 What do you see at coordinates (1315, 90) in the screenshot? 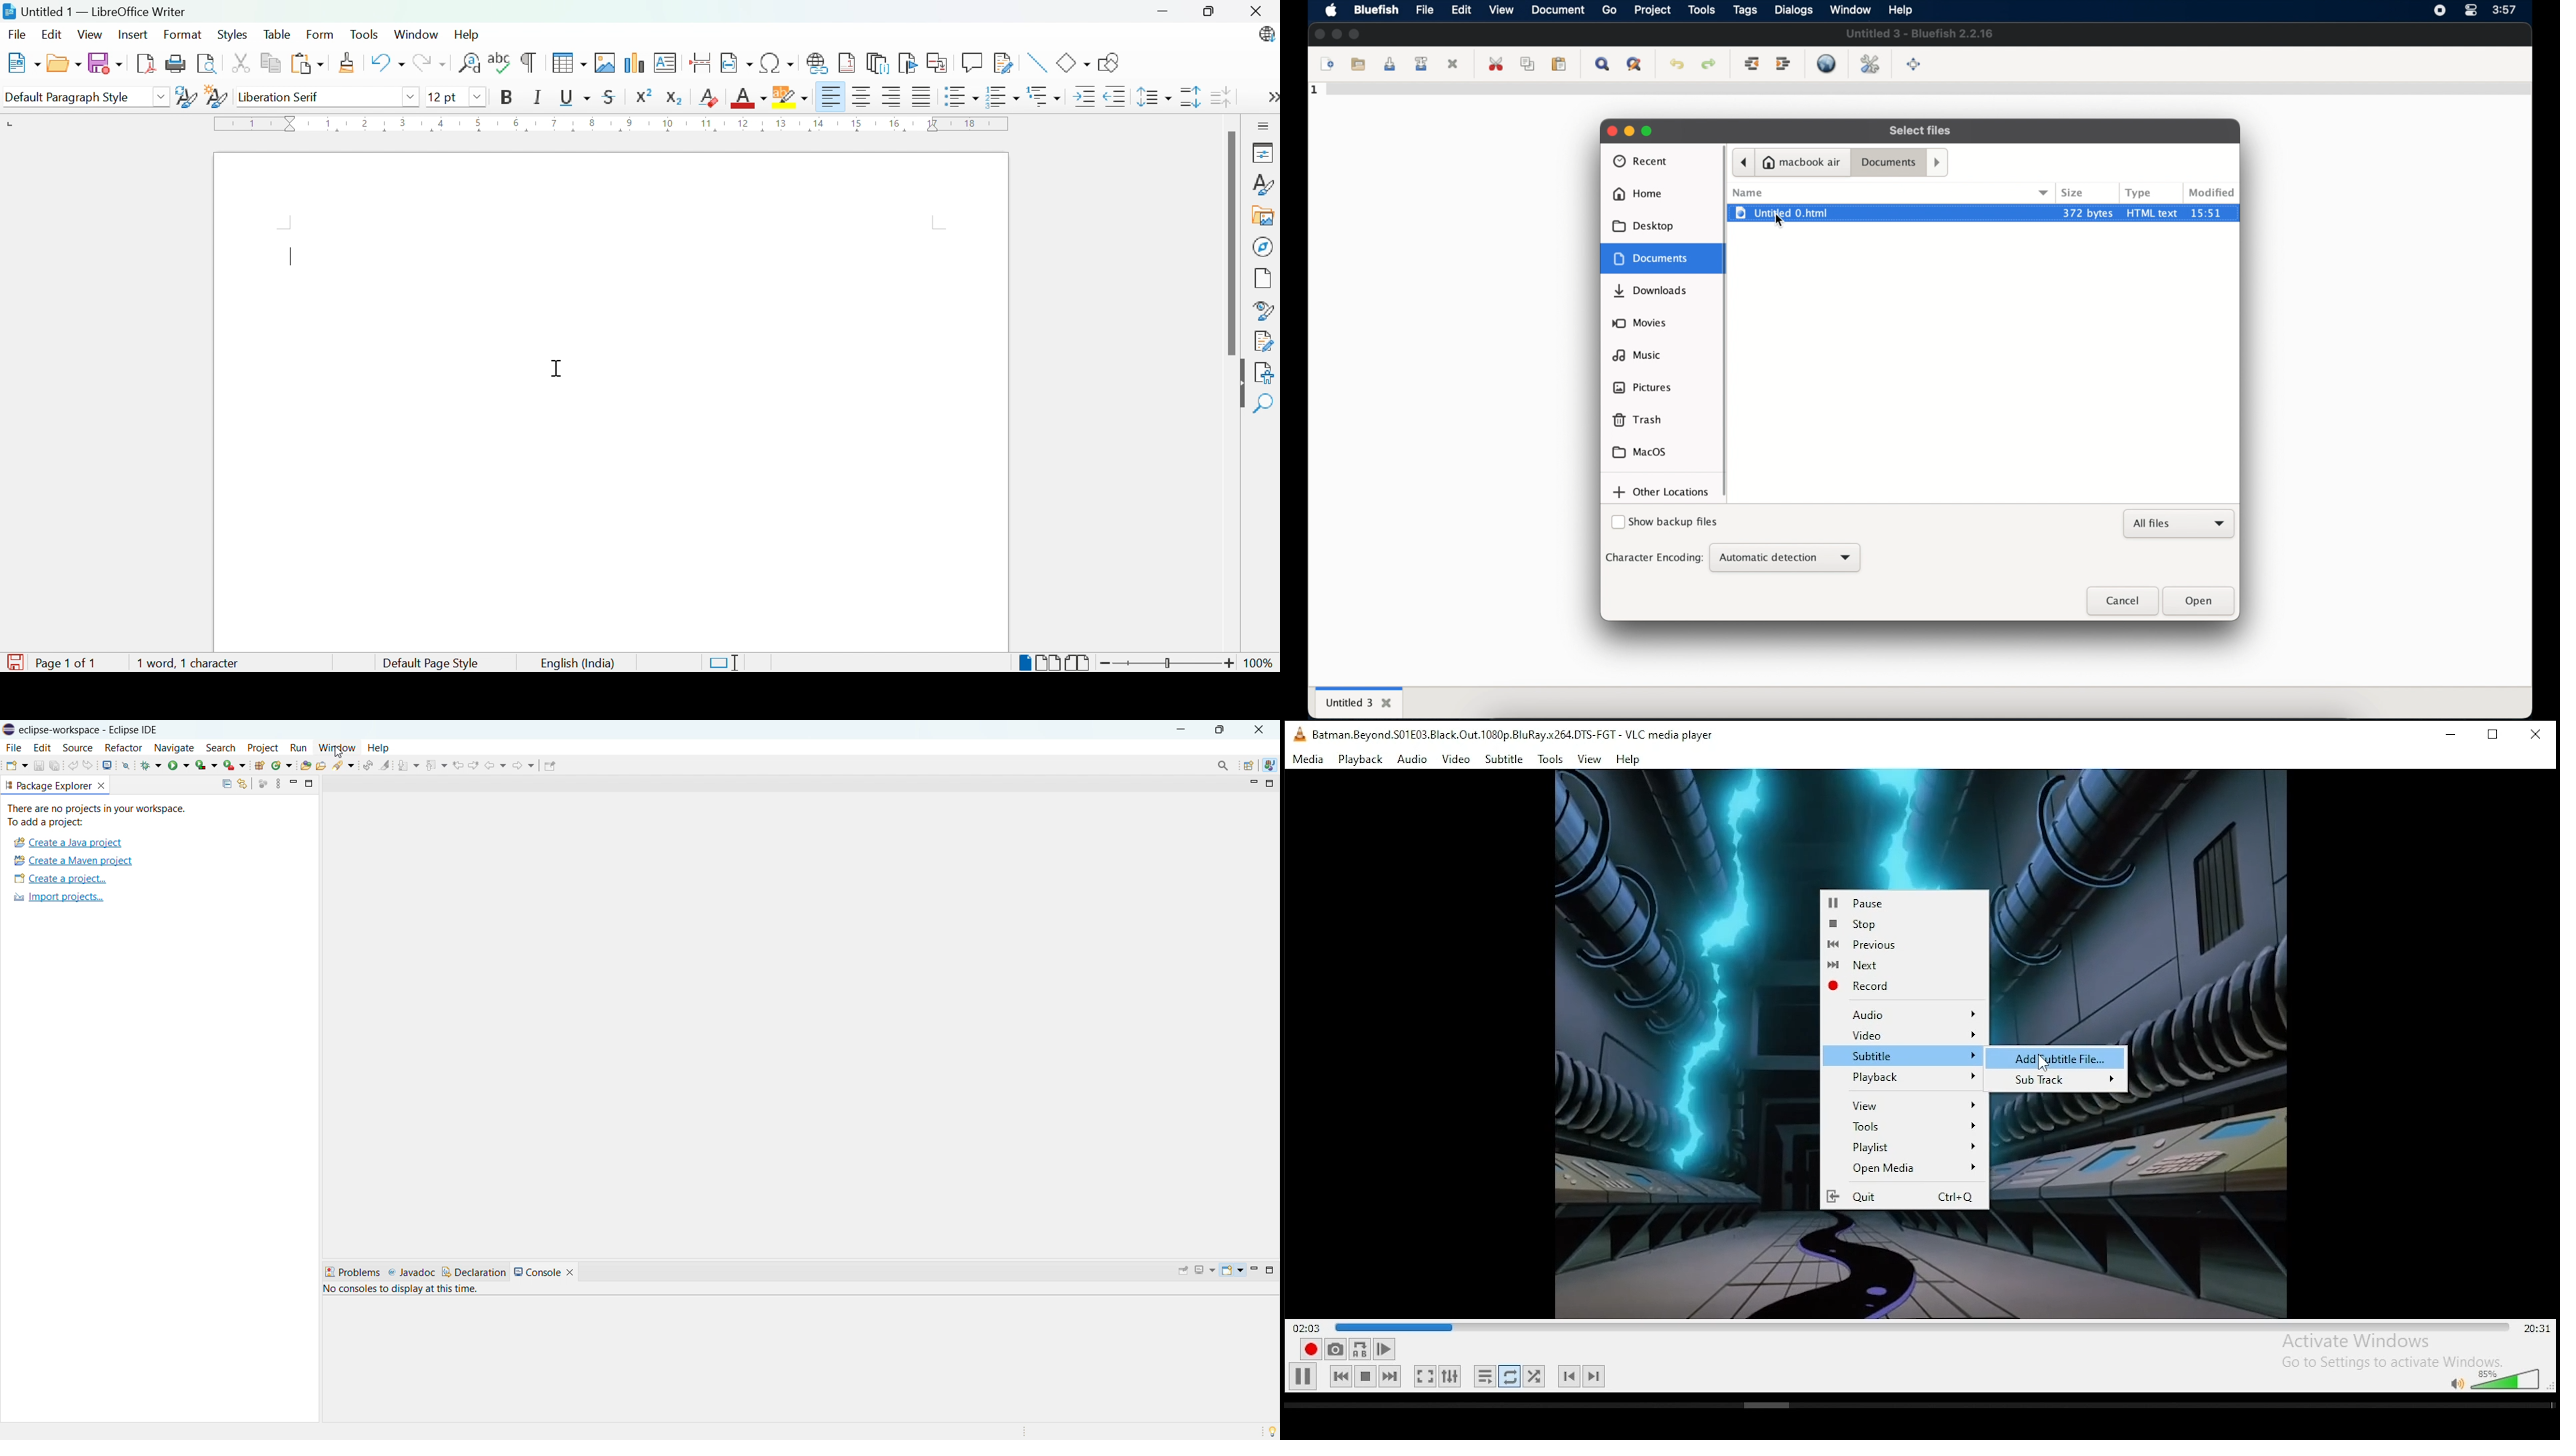
I see `1` at bounding box center [1315, 90].